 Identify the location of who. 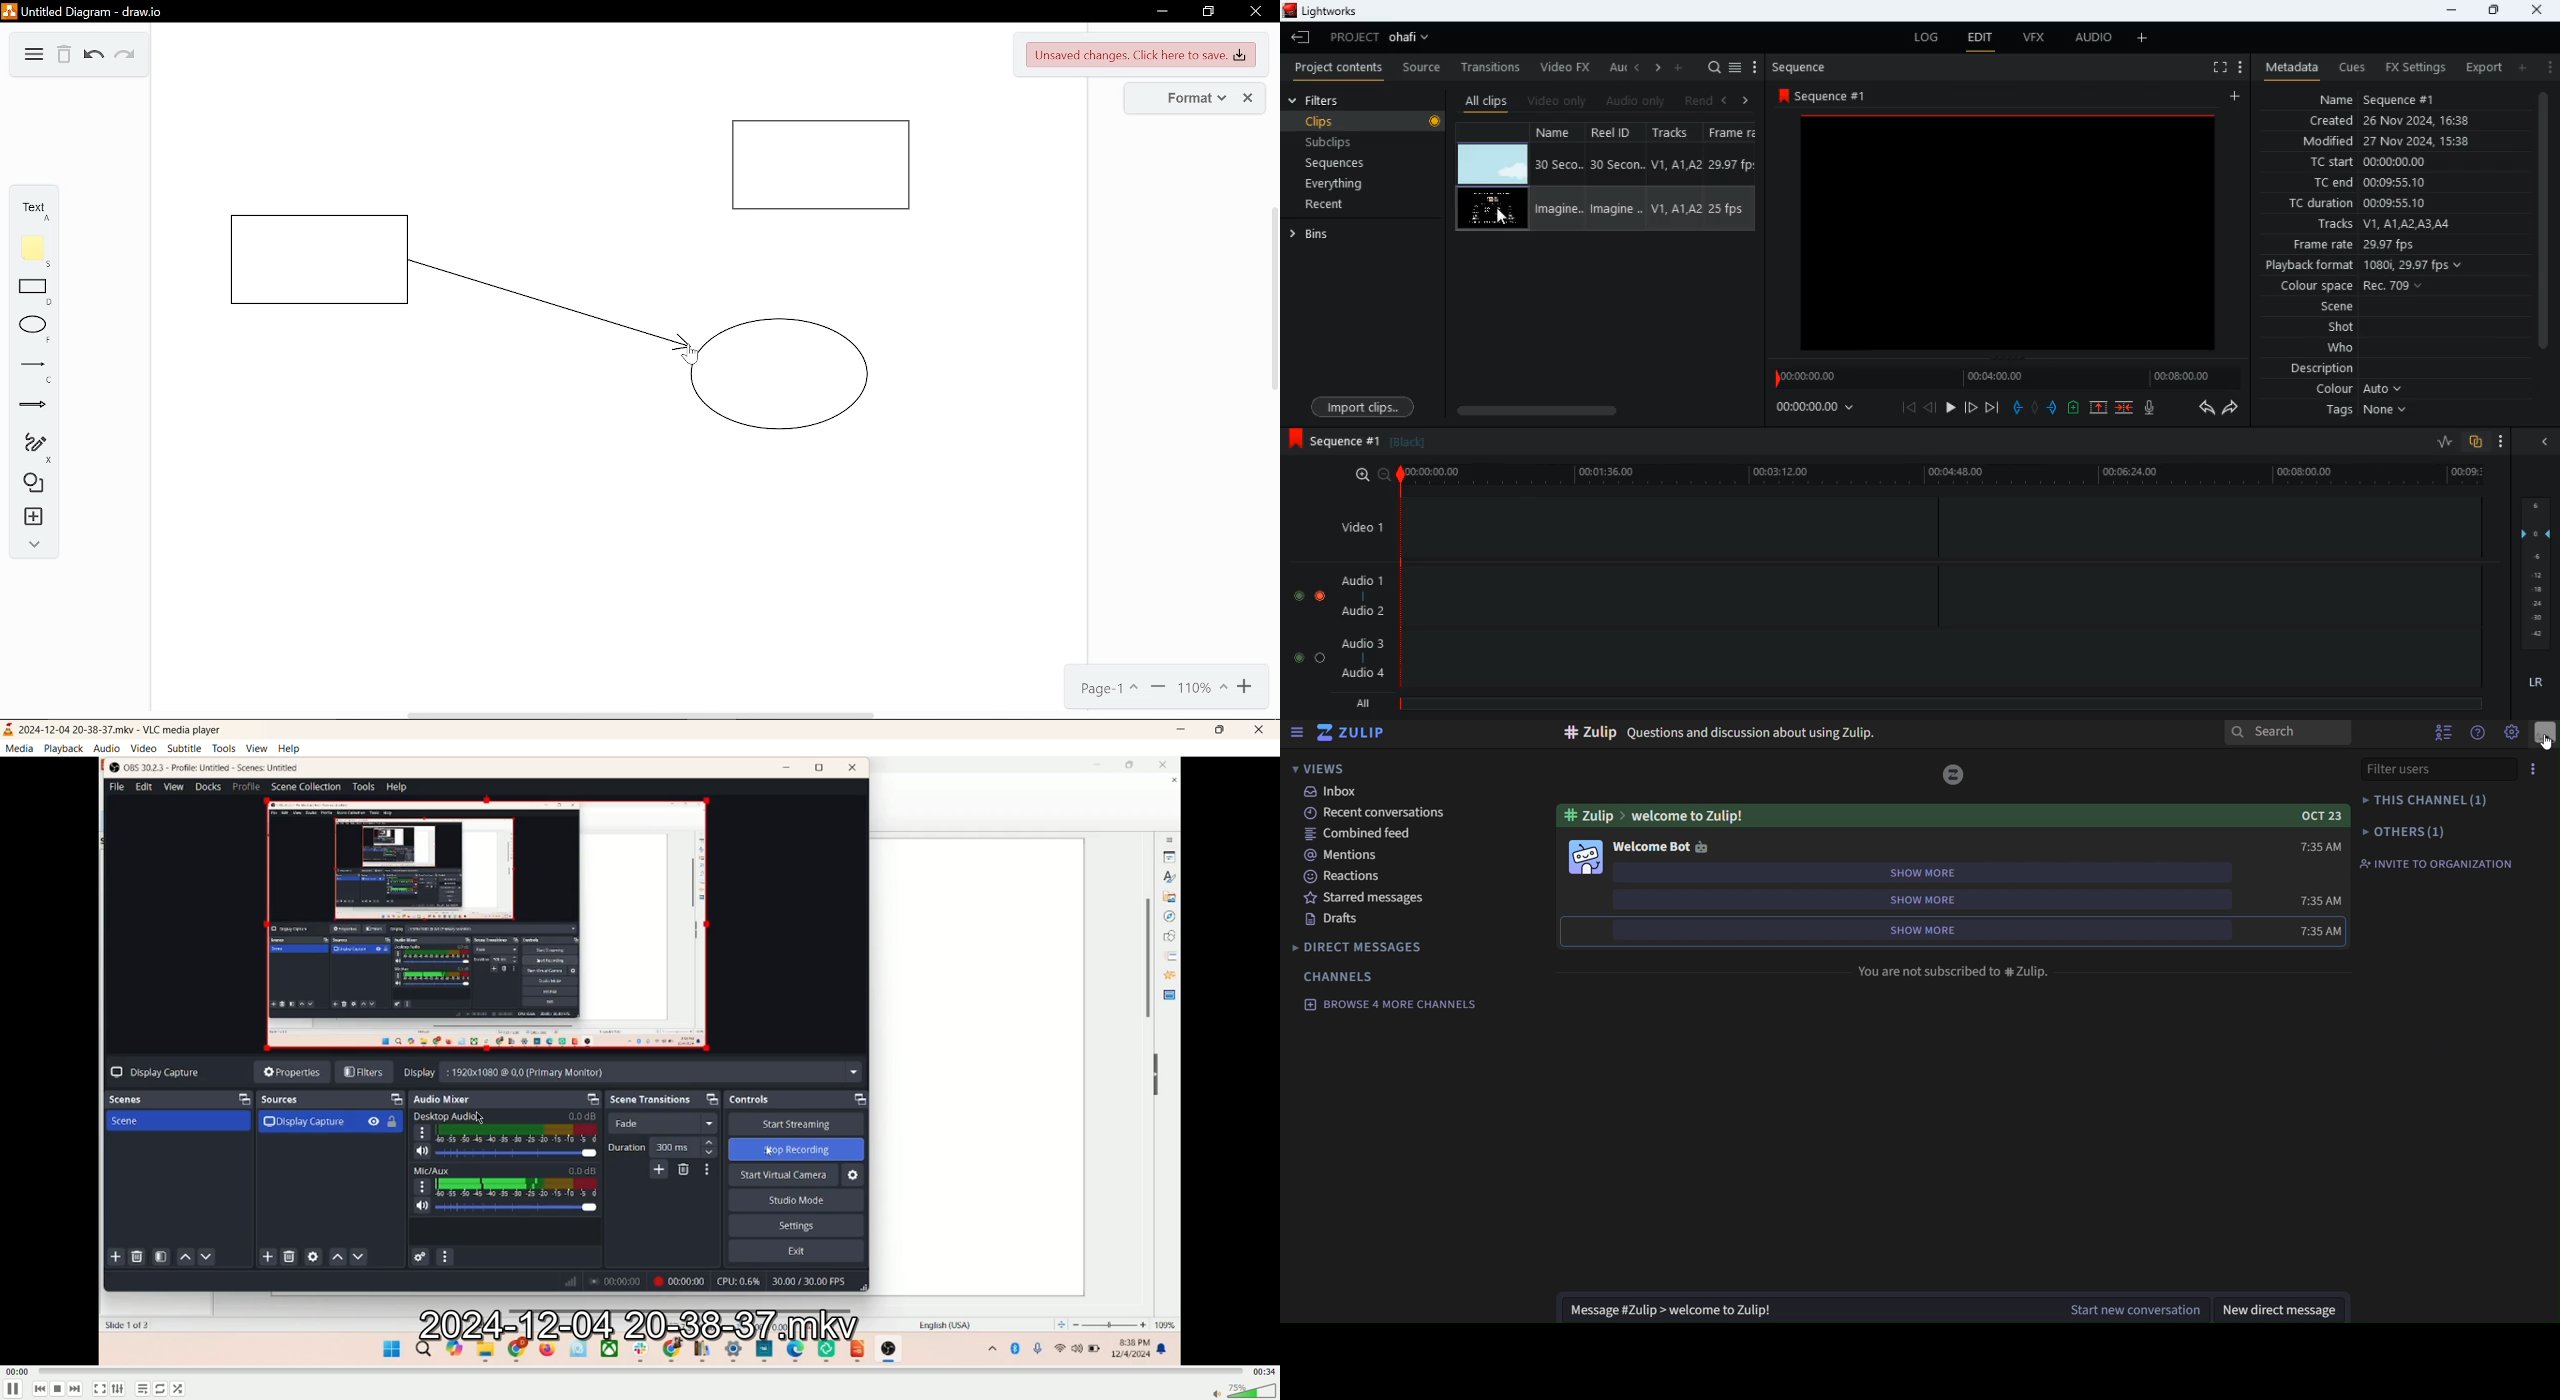
(2336, 348).